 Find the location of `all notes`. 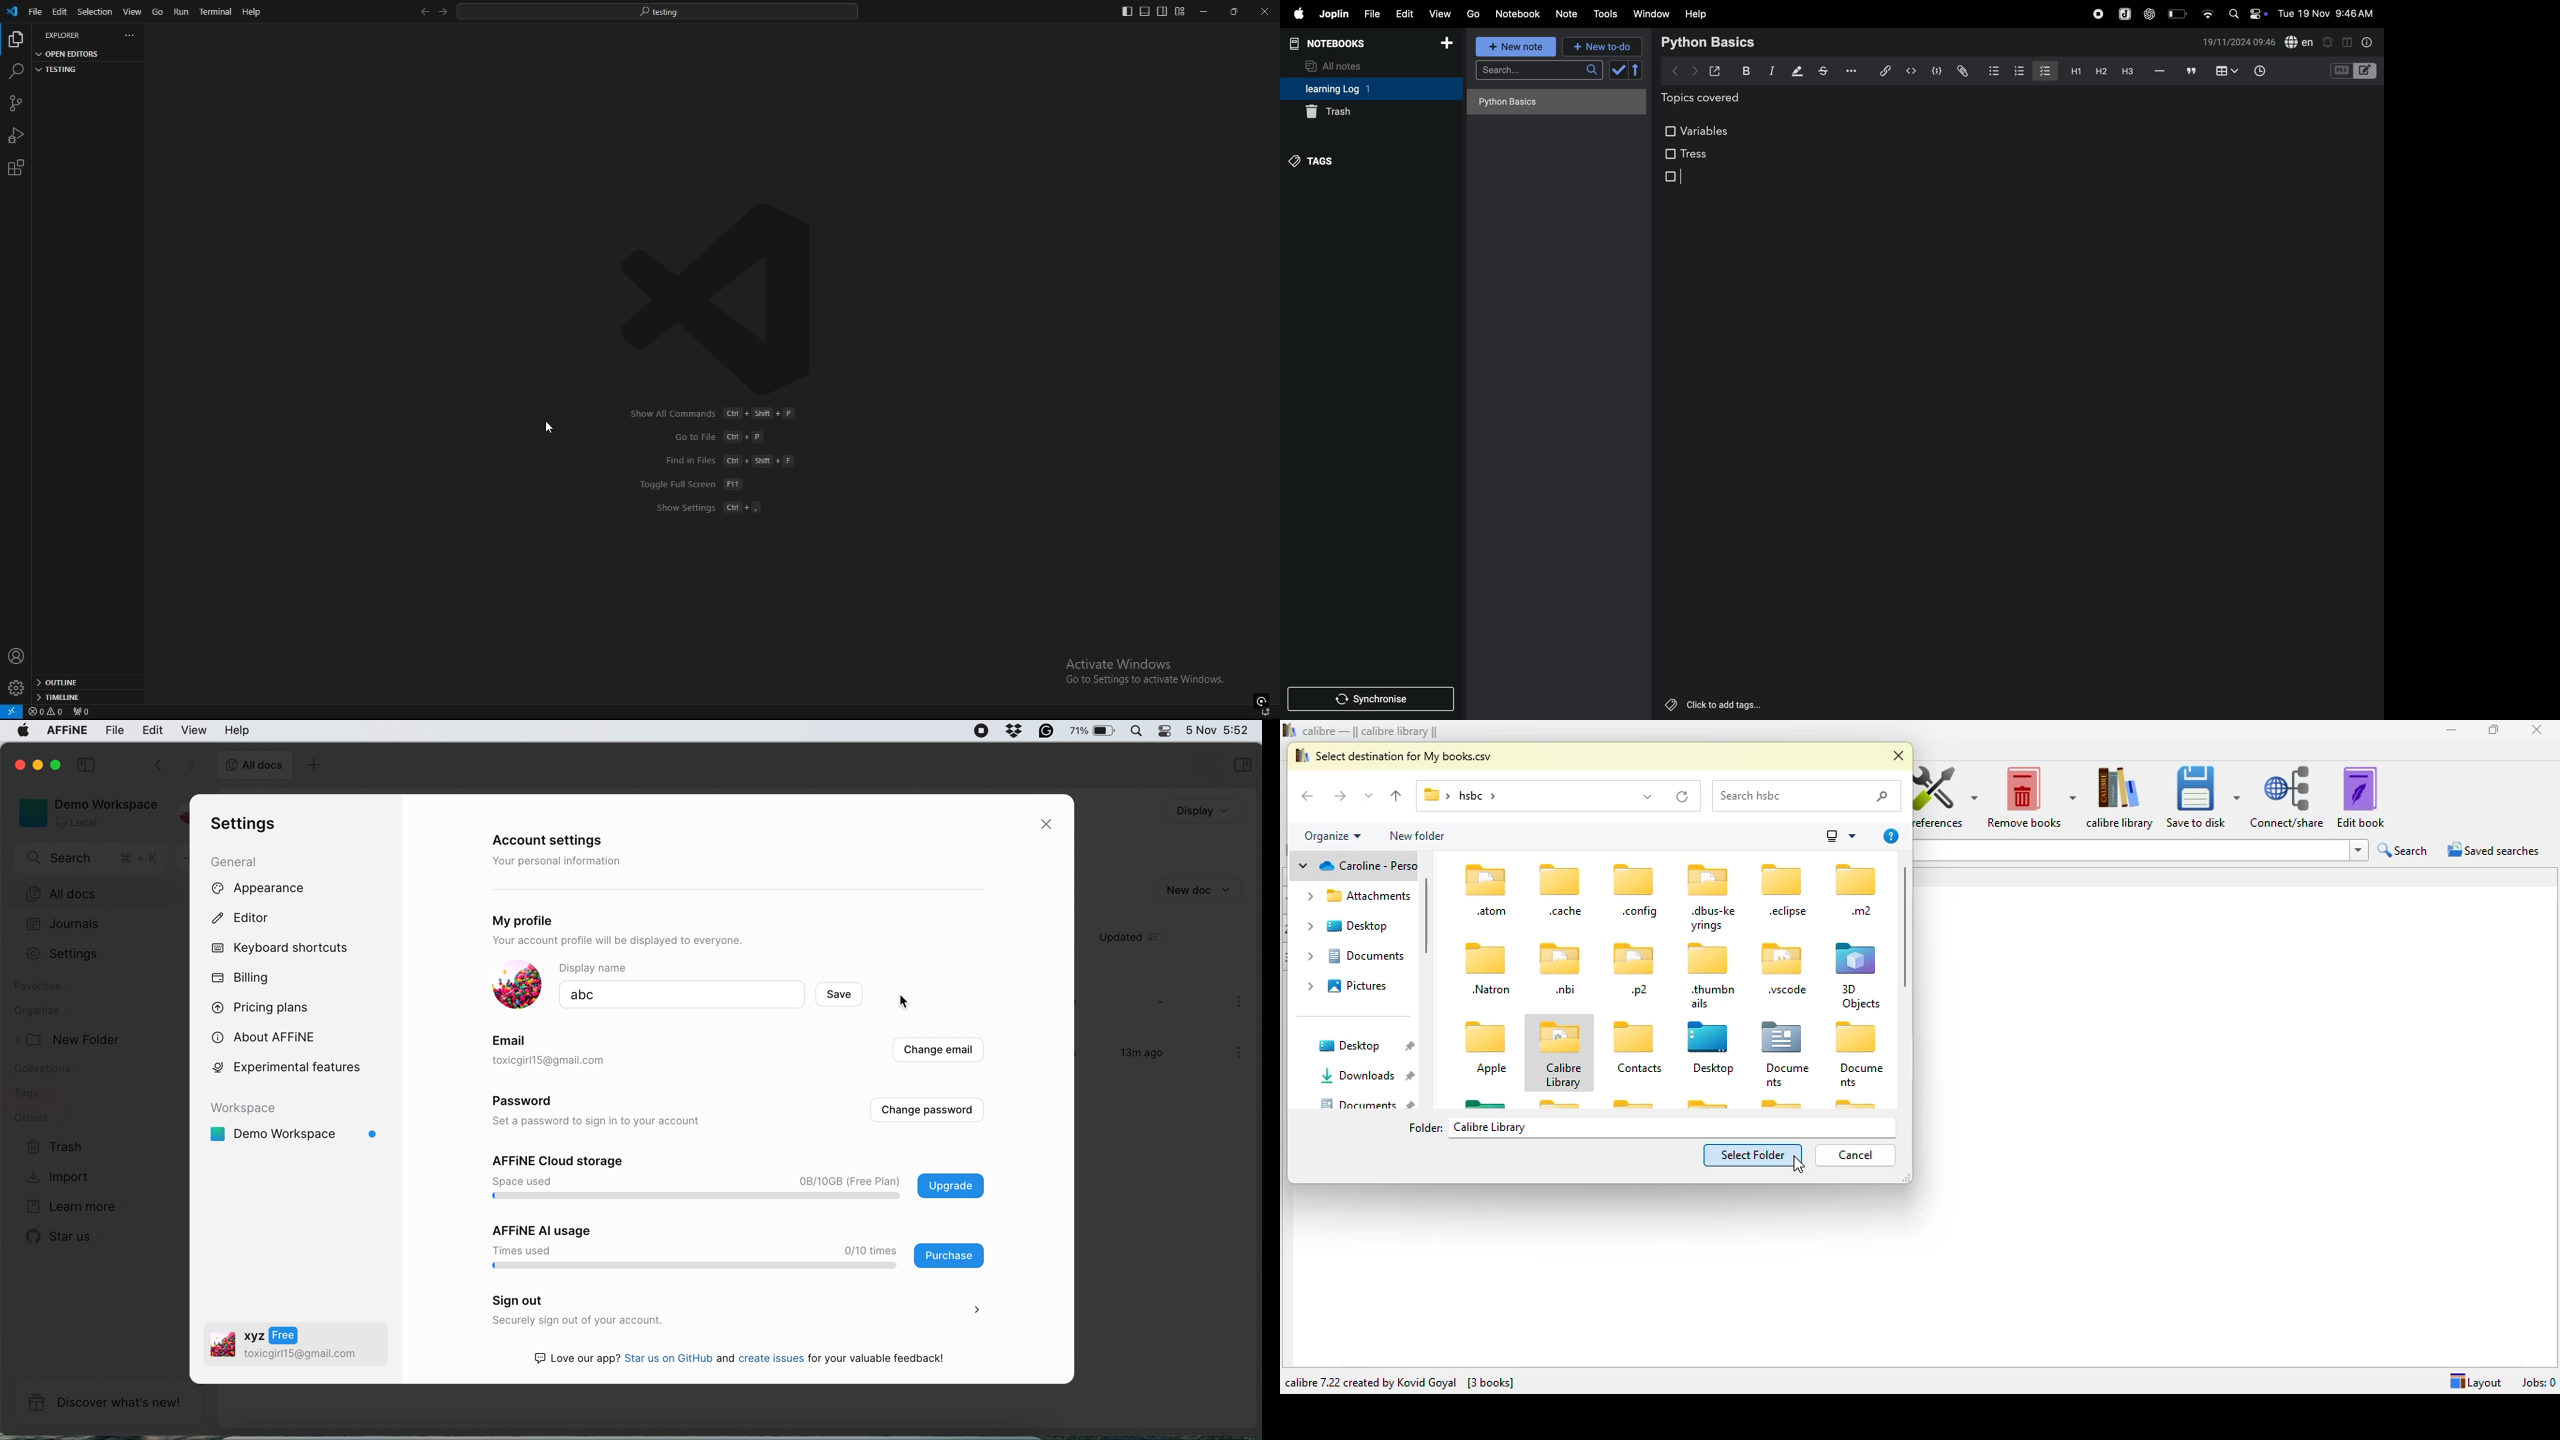

all notes is located at coordinates (1339, 65).